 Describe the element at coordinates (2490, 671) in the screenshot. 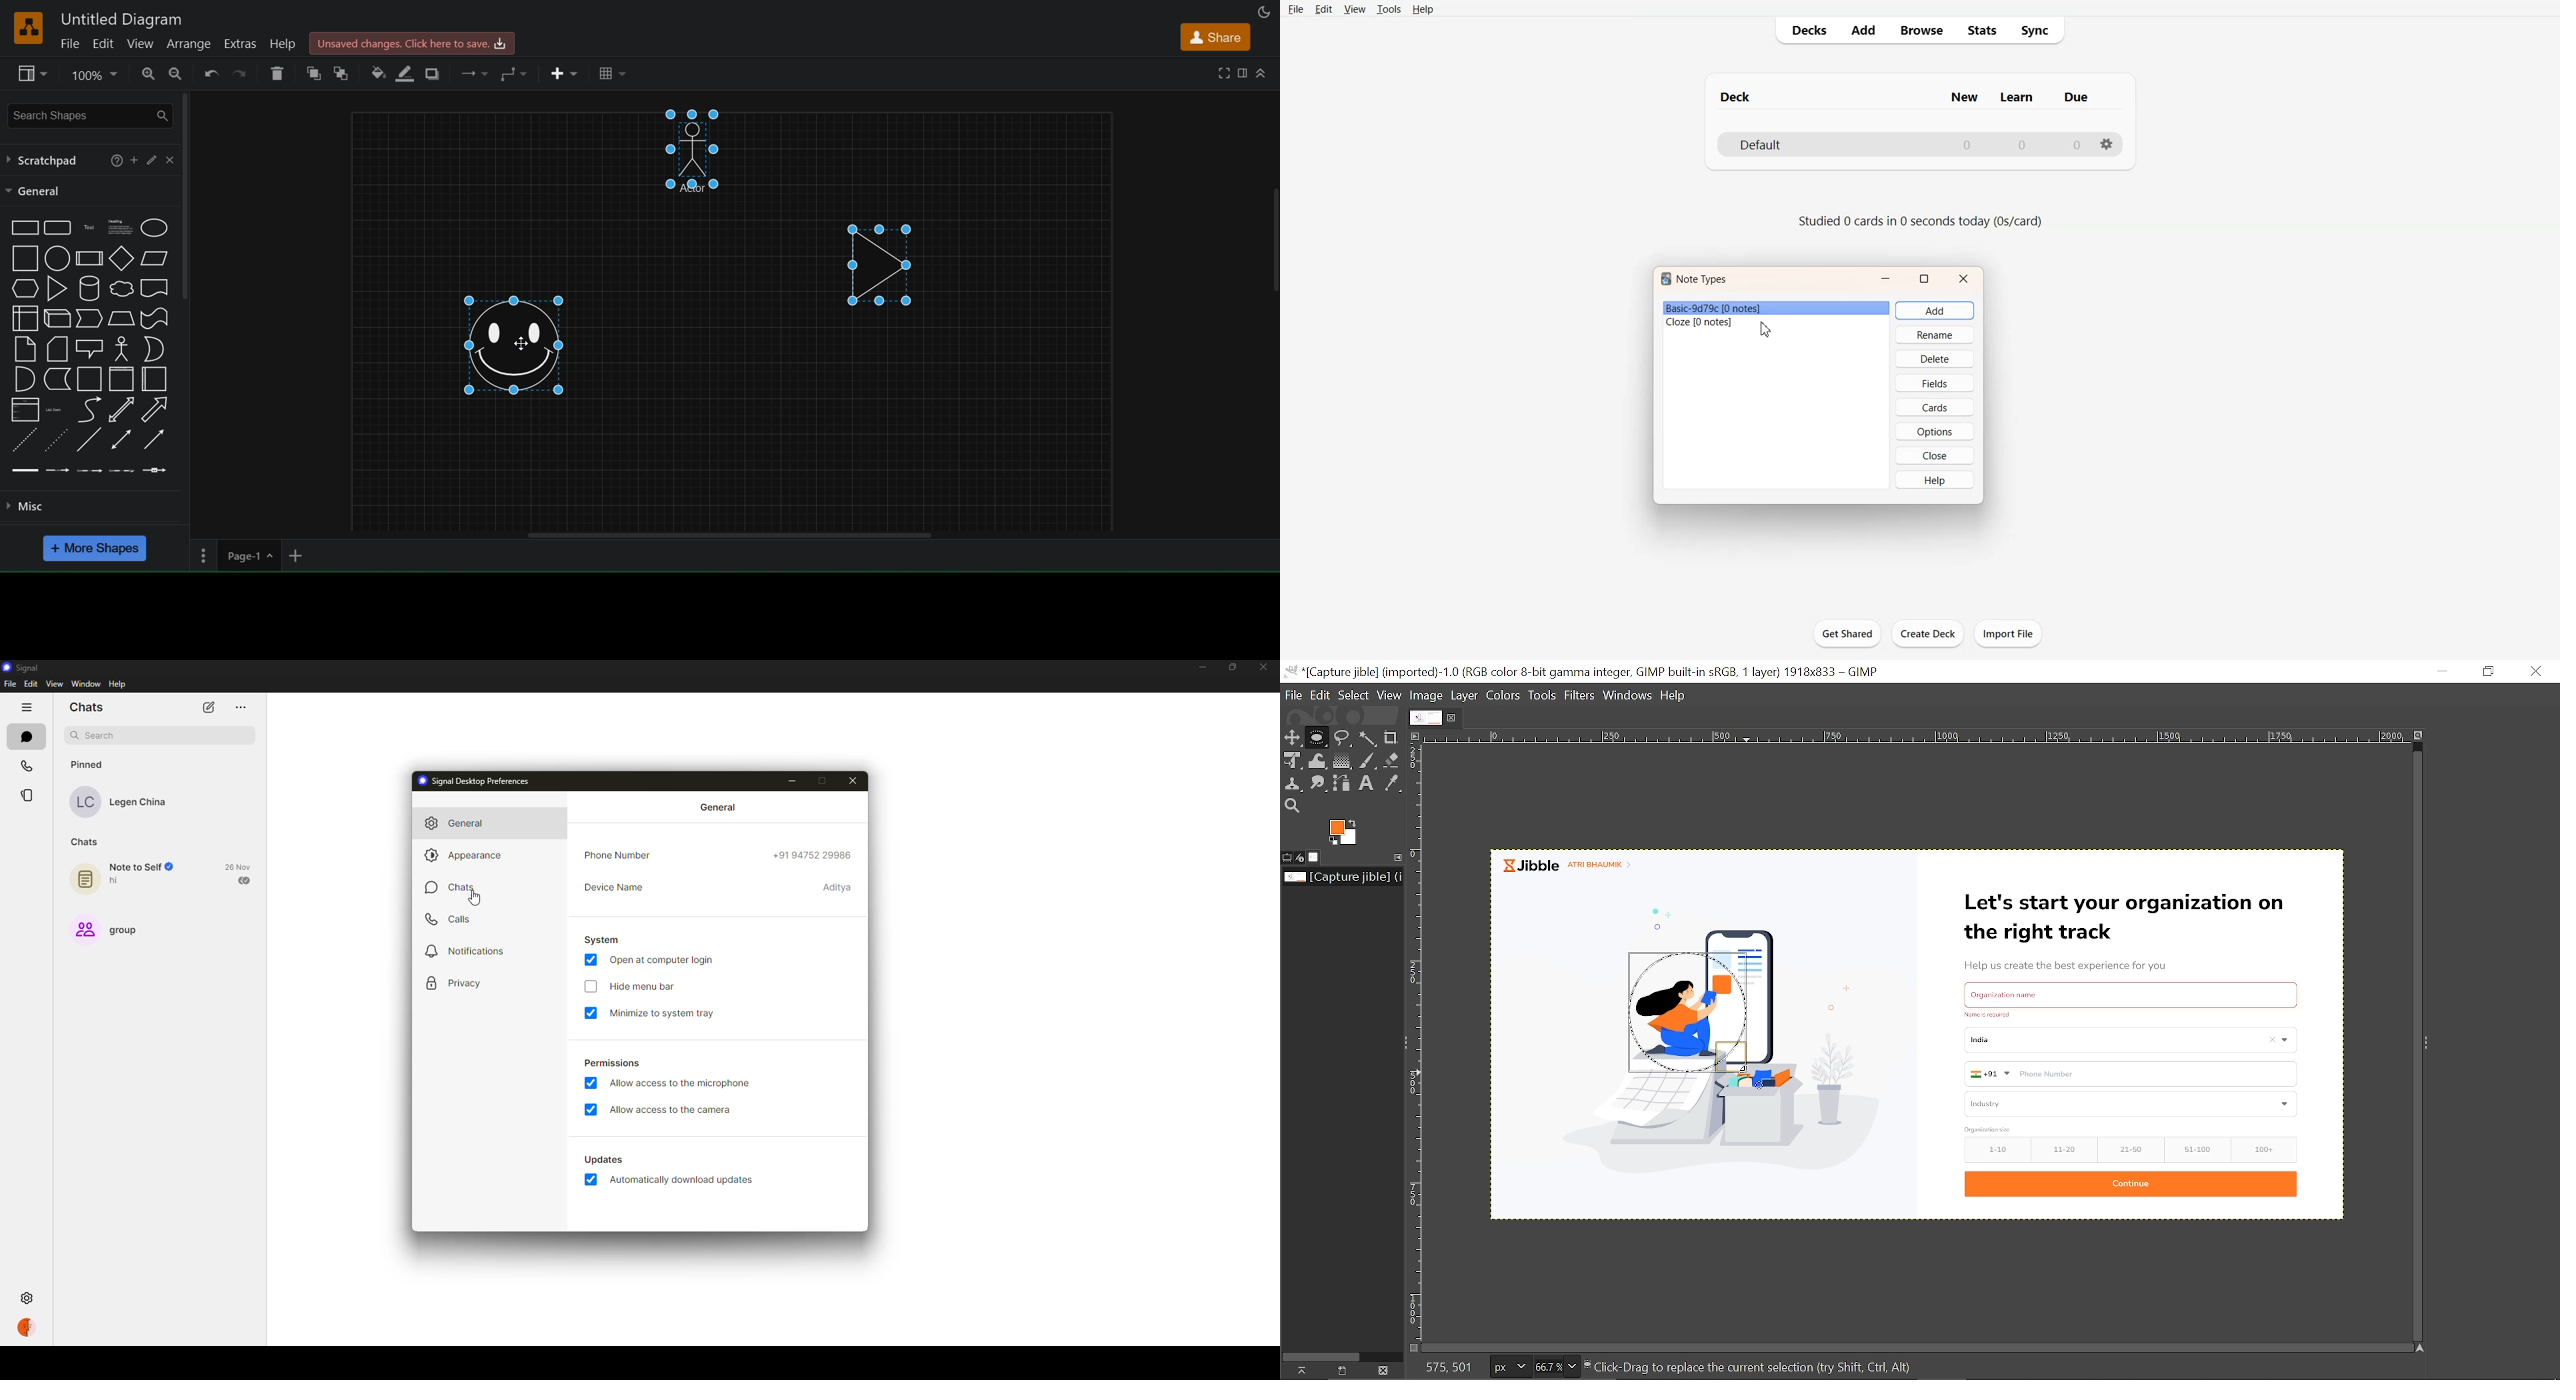

I see `Rdownestore ` at that location.